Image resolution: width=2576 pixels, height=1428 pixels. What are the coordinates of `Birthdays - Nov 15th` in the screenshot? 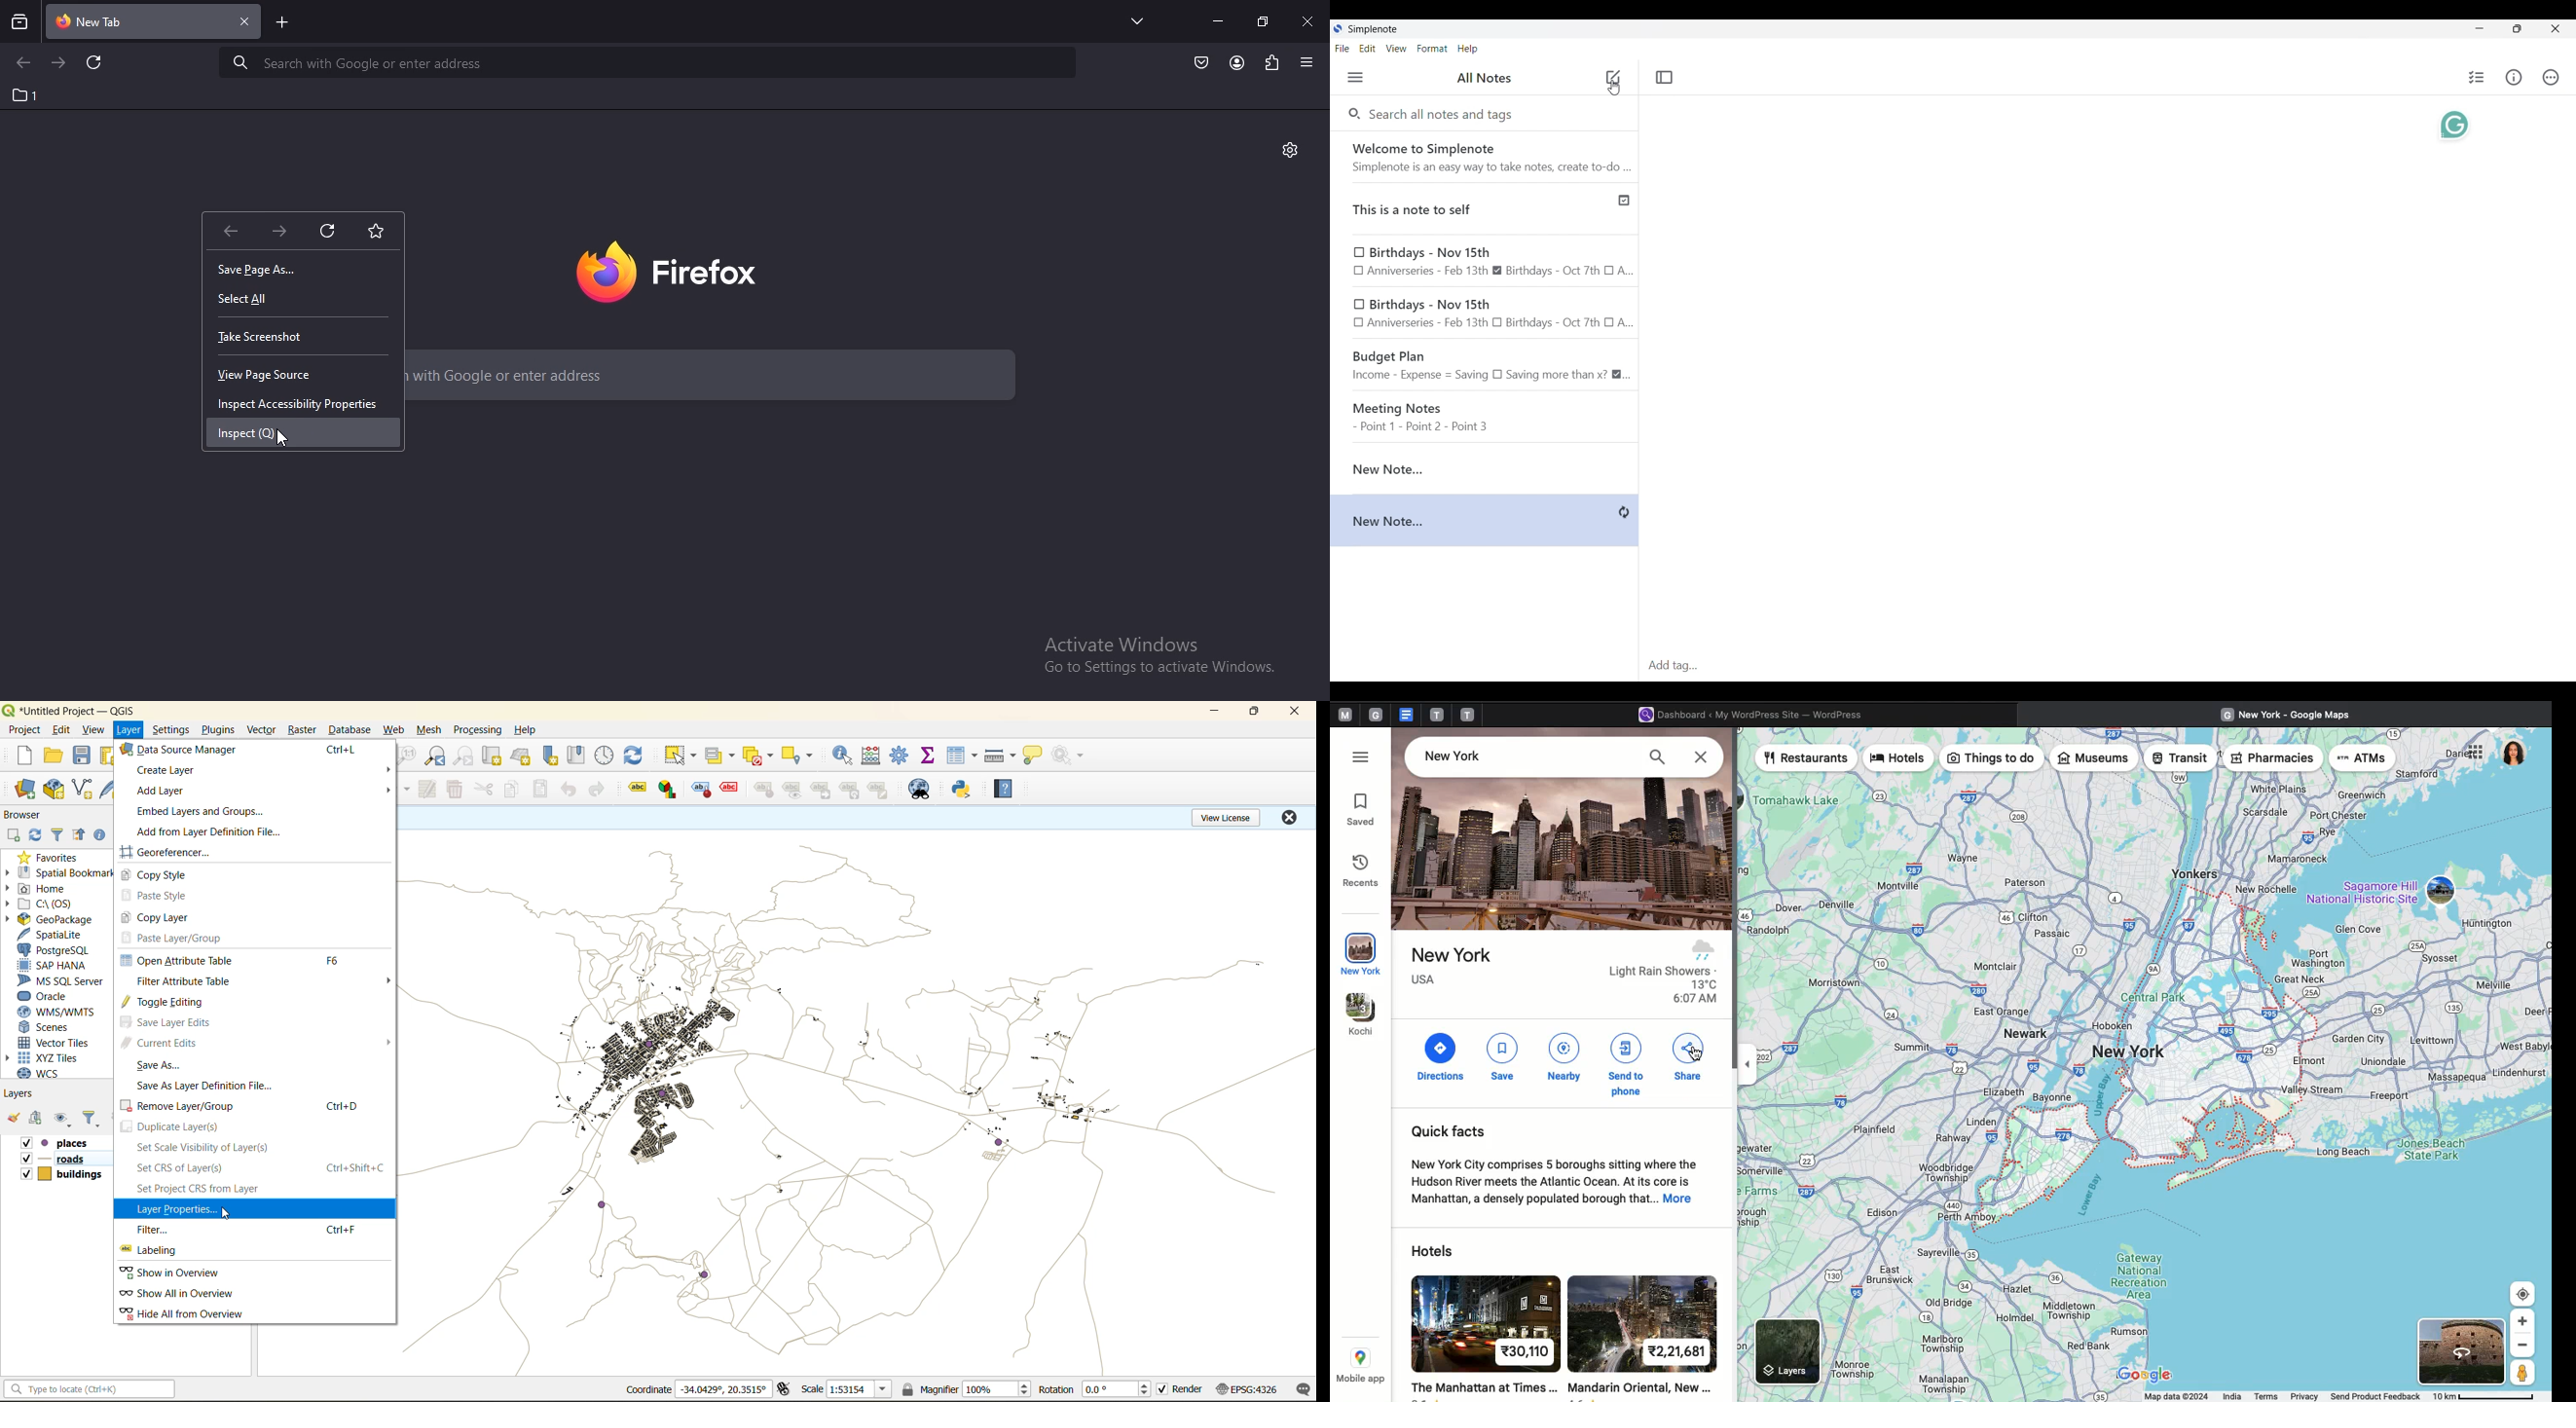 It's located at (1486, 313).